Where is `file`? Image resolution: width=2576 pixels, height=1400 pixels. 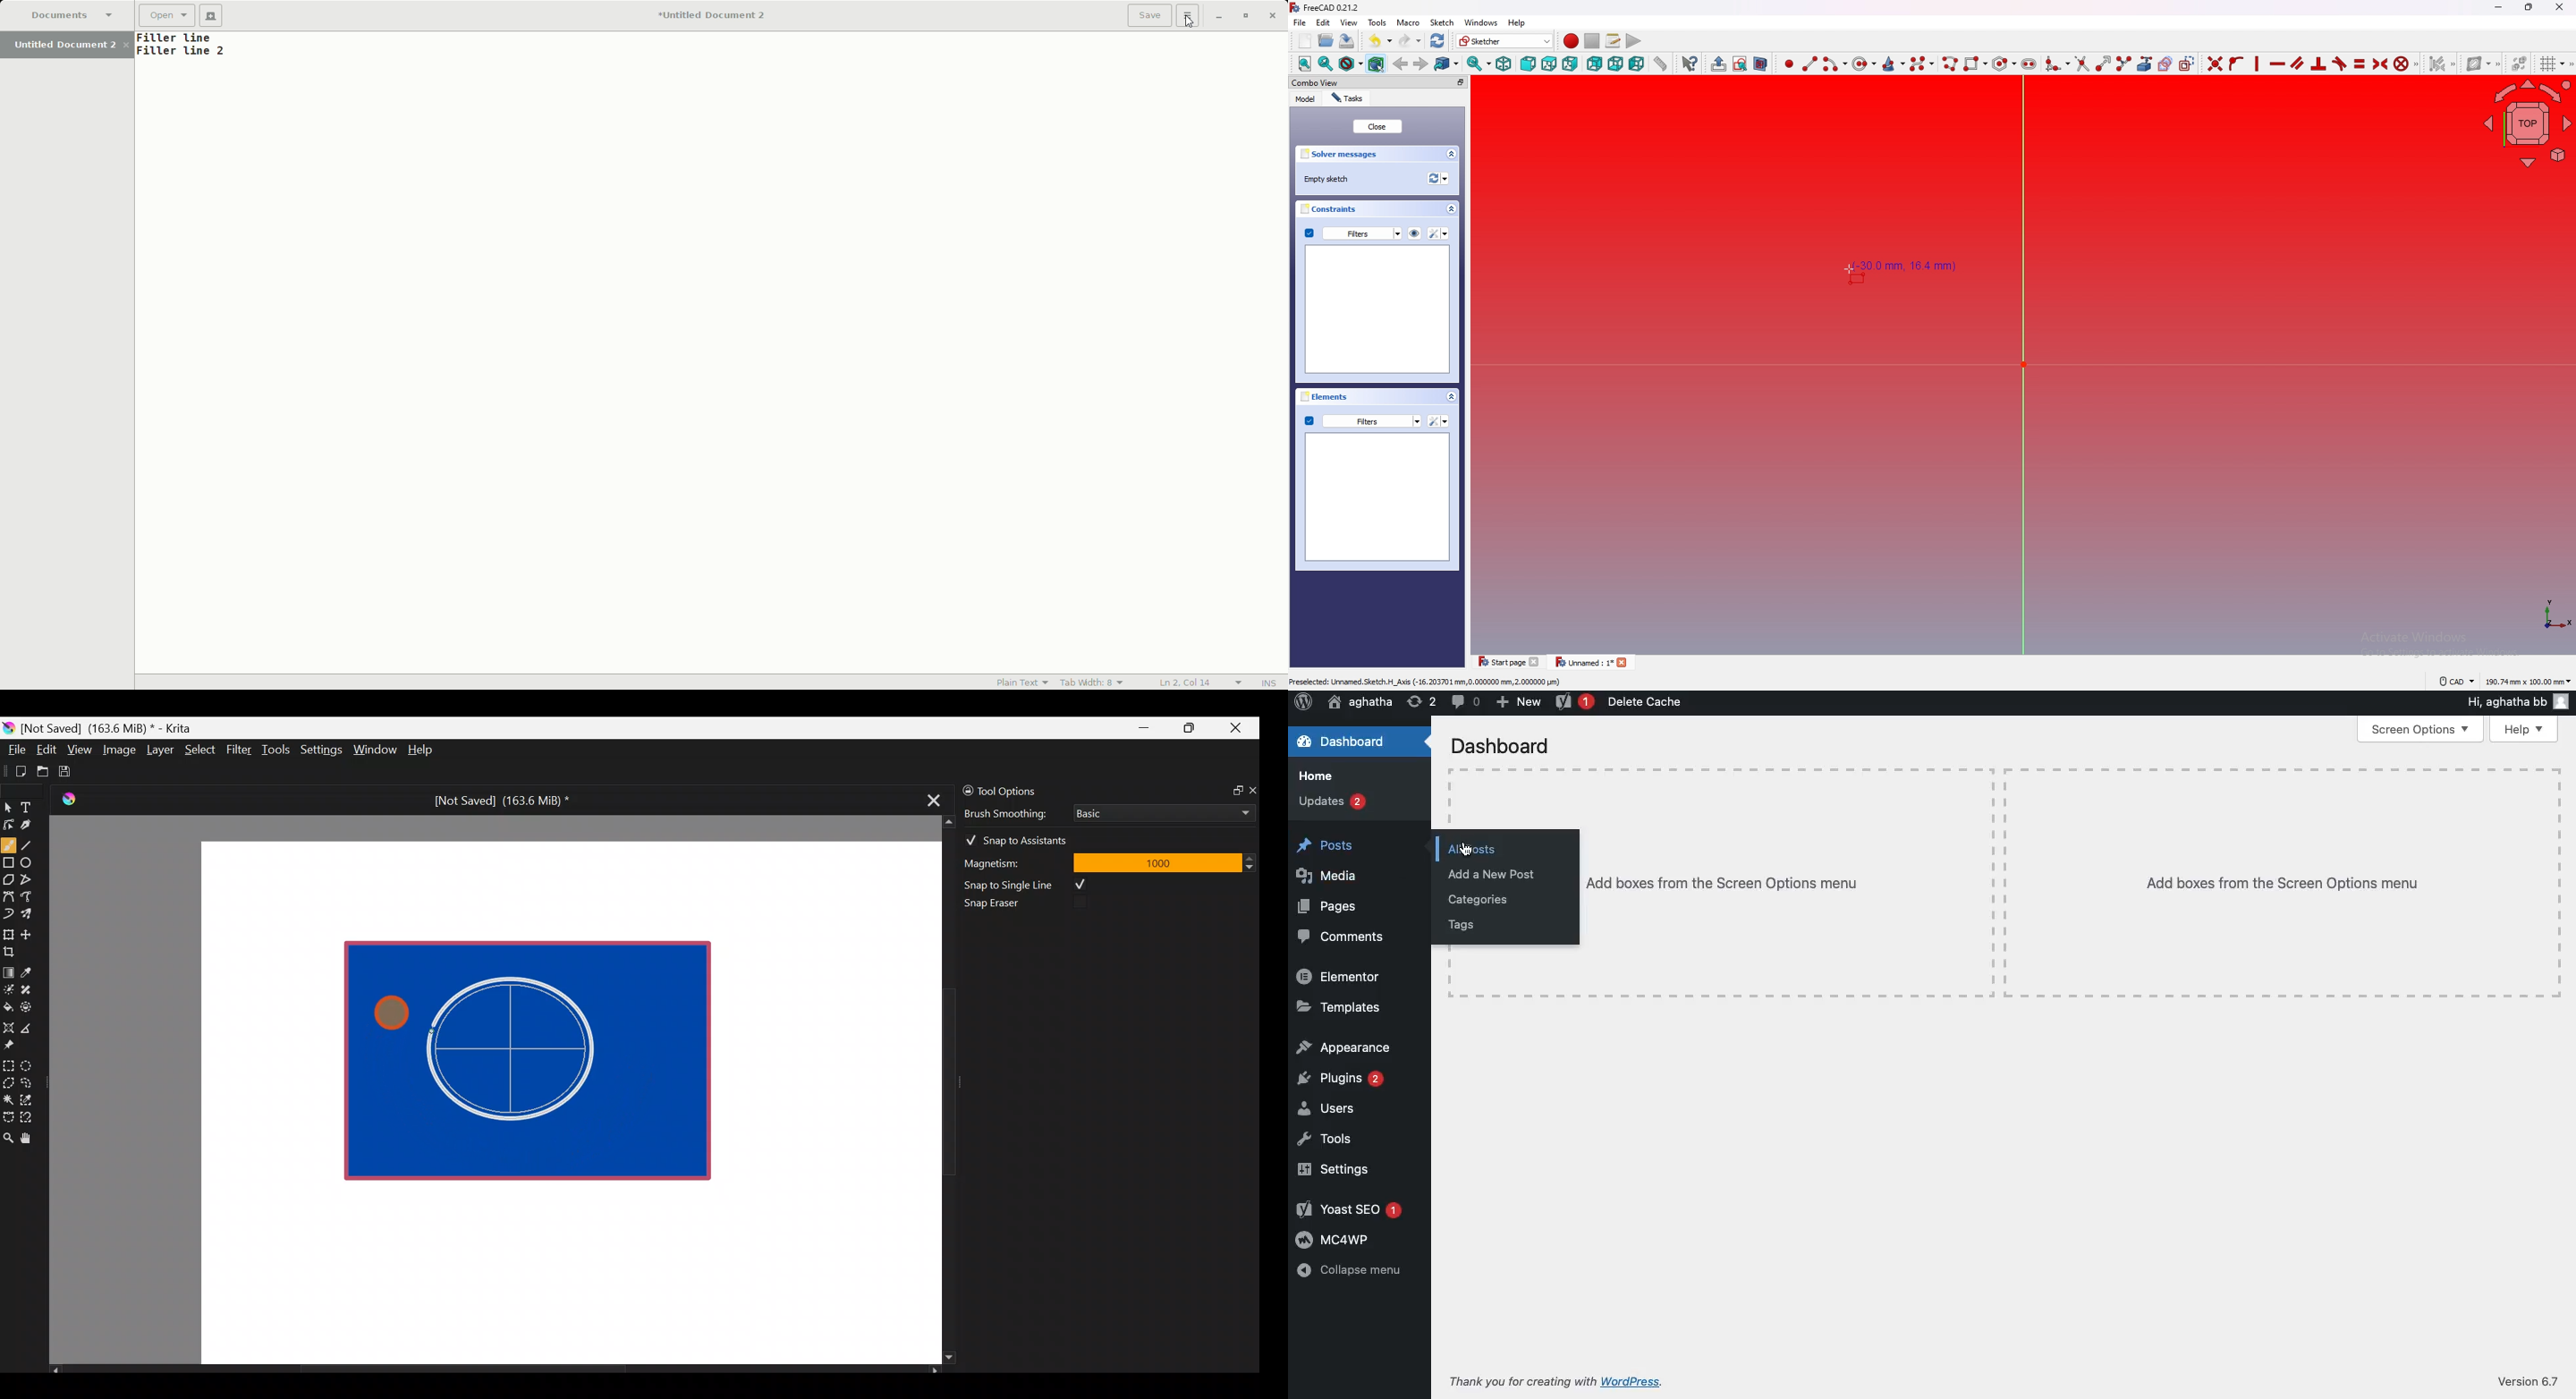
file is located at coordinates (1300, 22).